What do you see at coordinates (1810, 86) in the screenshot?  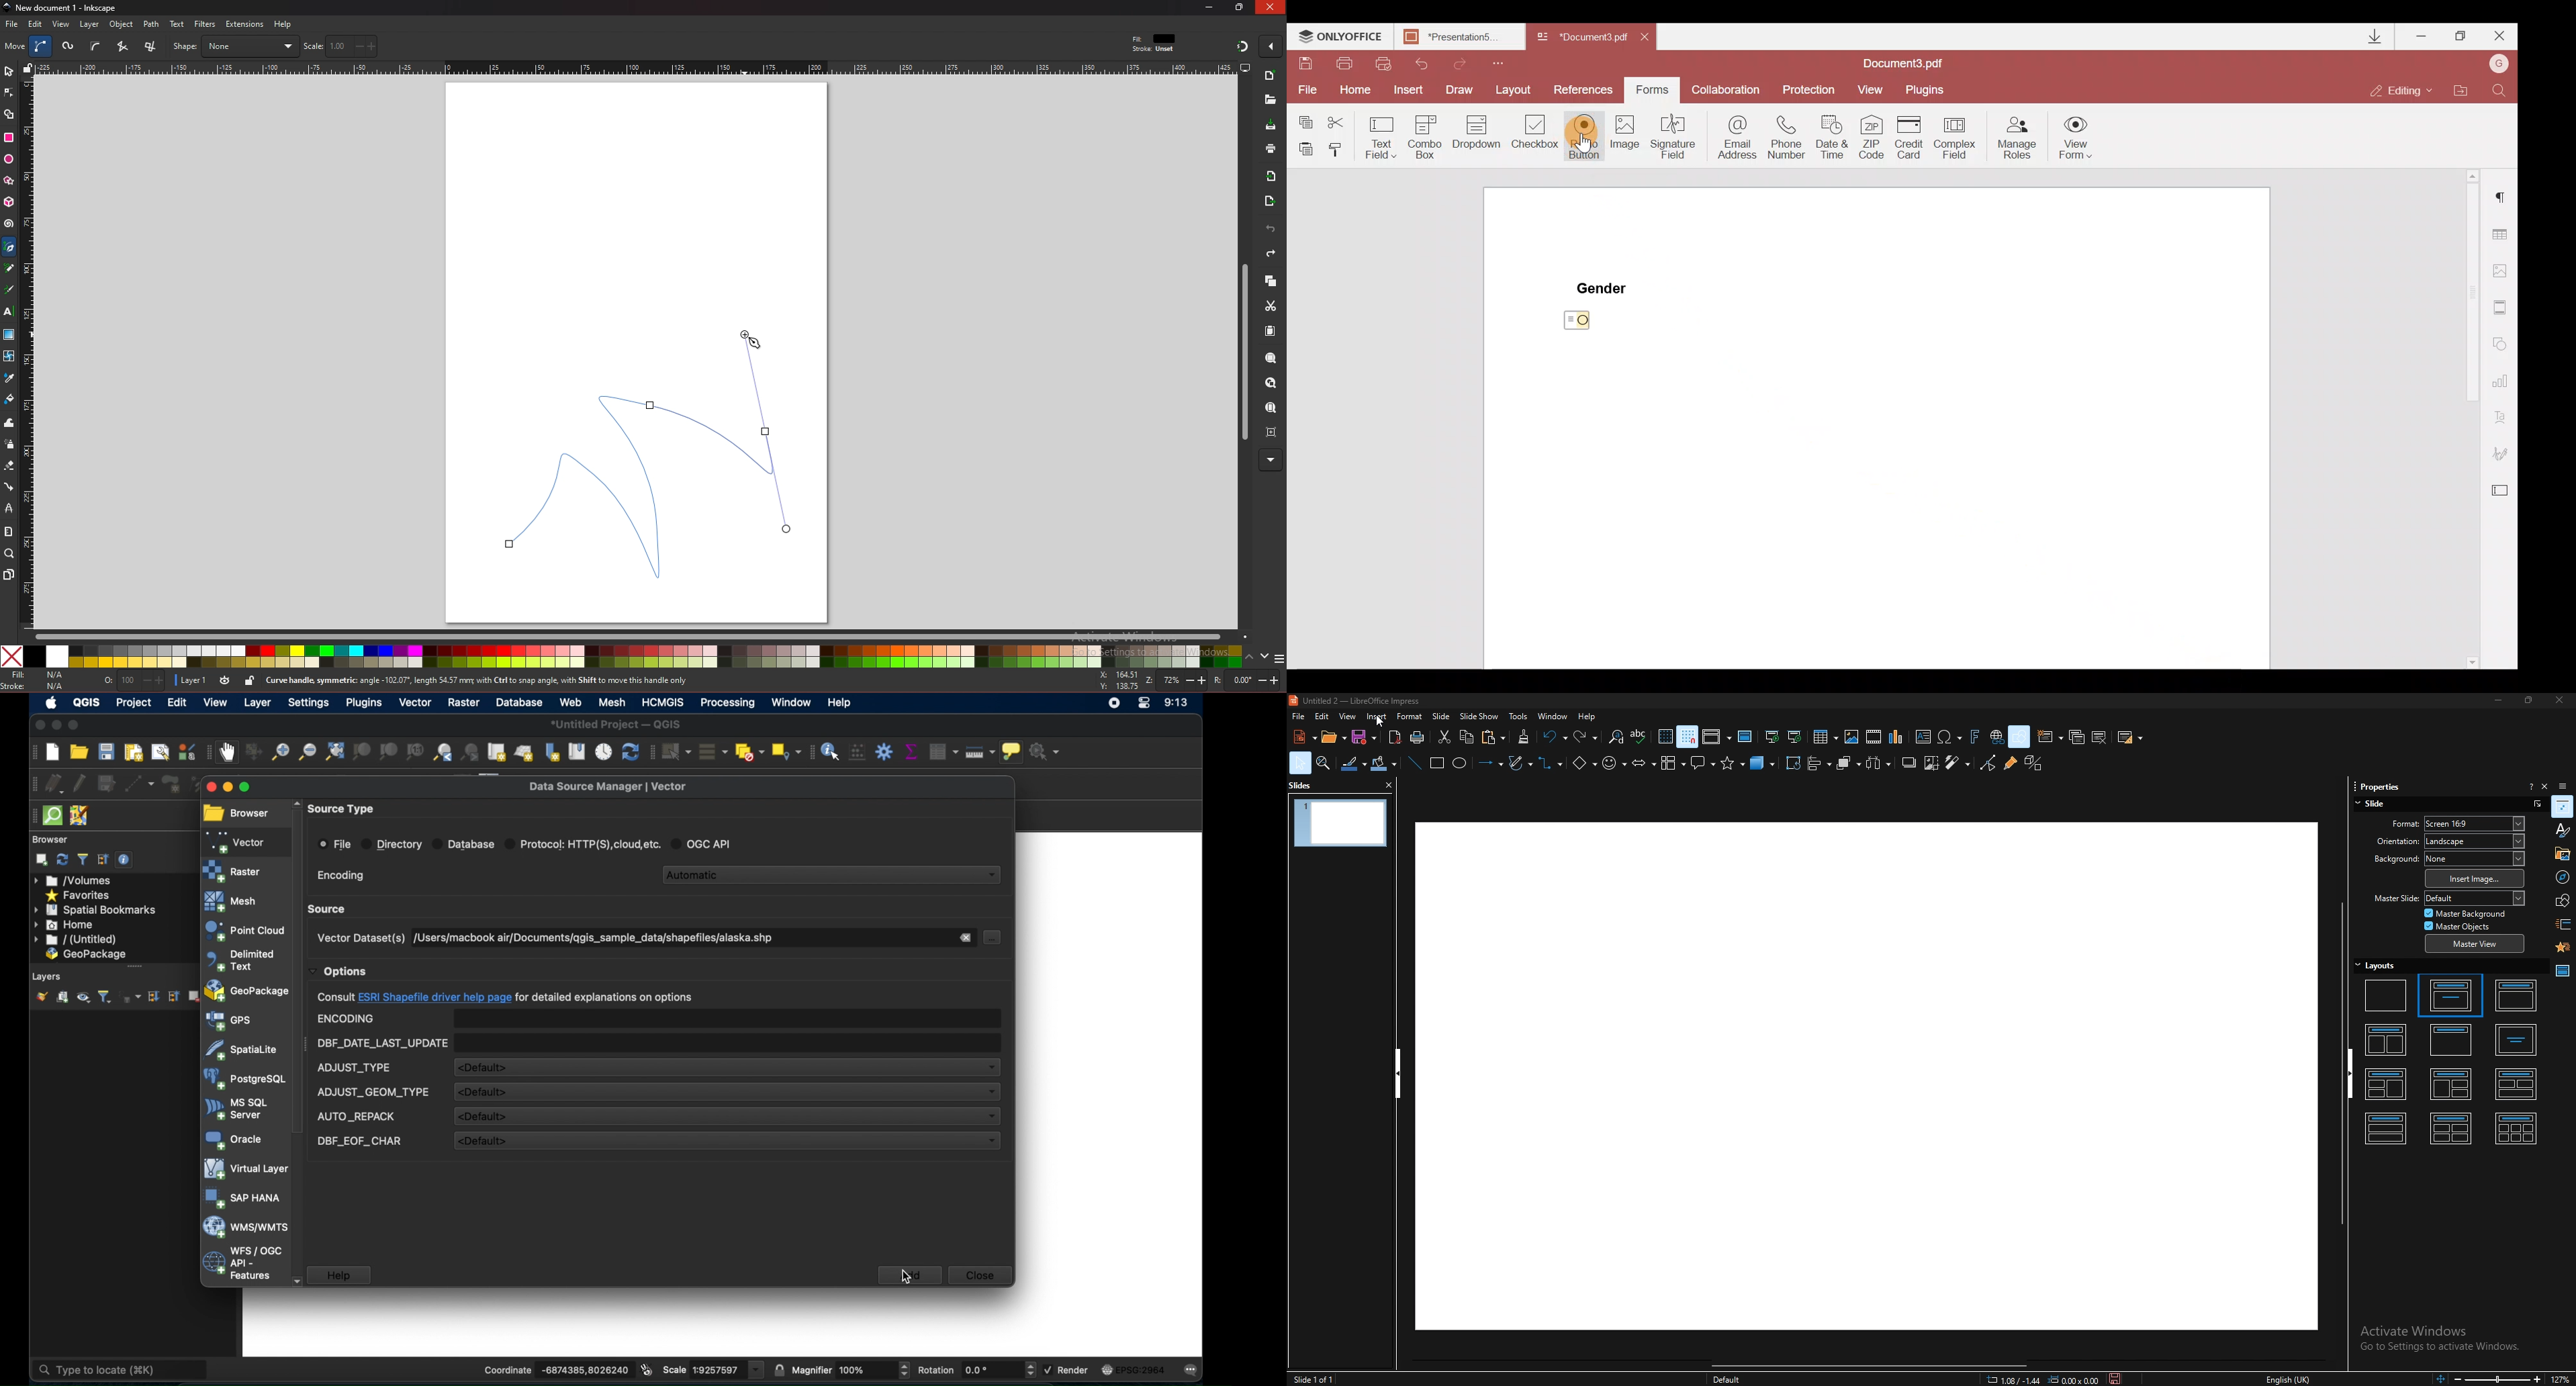 I see `Protection` at bounding box center [1810, 86].